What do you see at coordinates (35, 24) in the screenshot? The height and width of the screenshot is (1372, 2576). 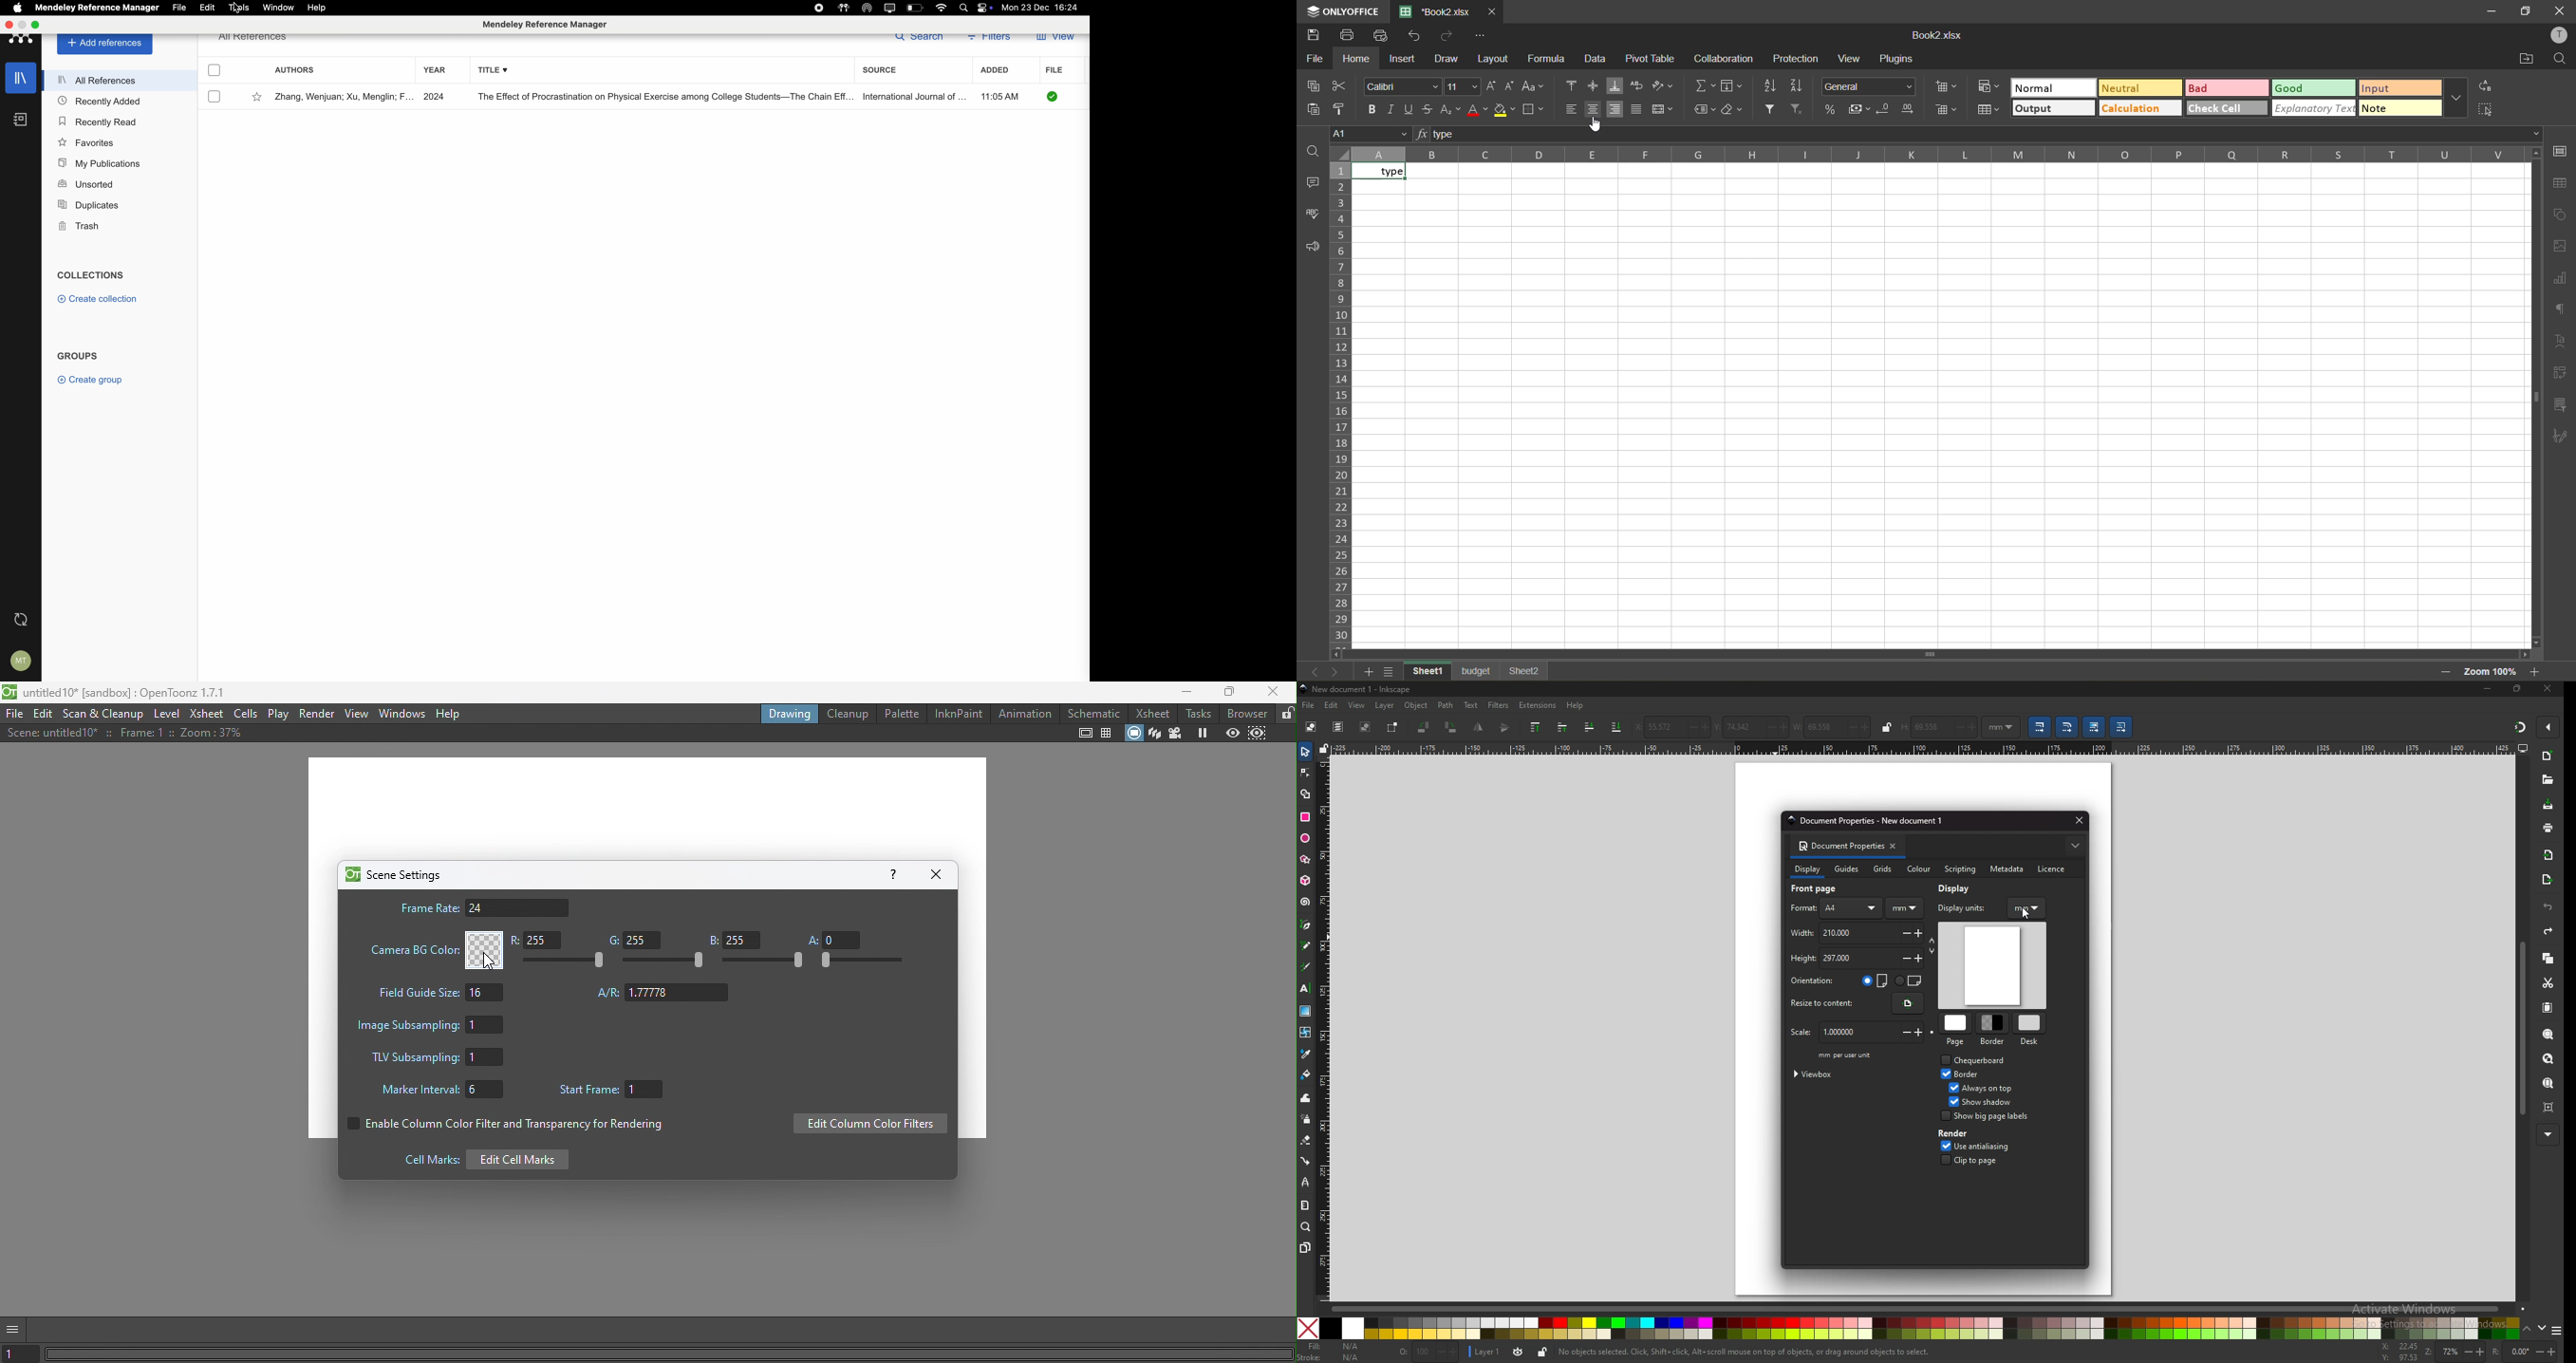 I see `maximize program` at bounding box center [35, 24].